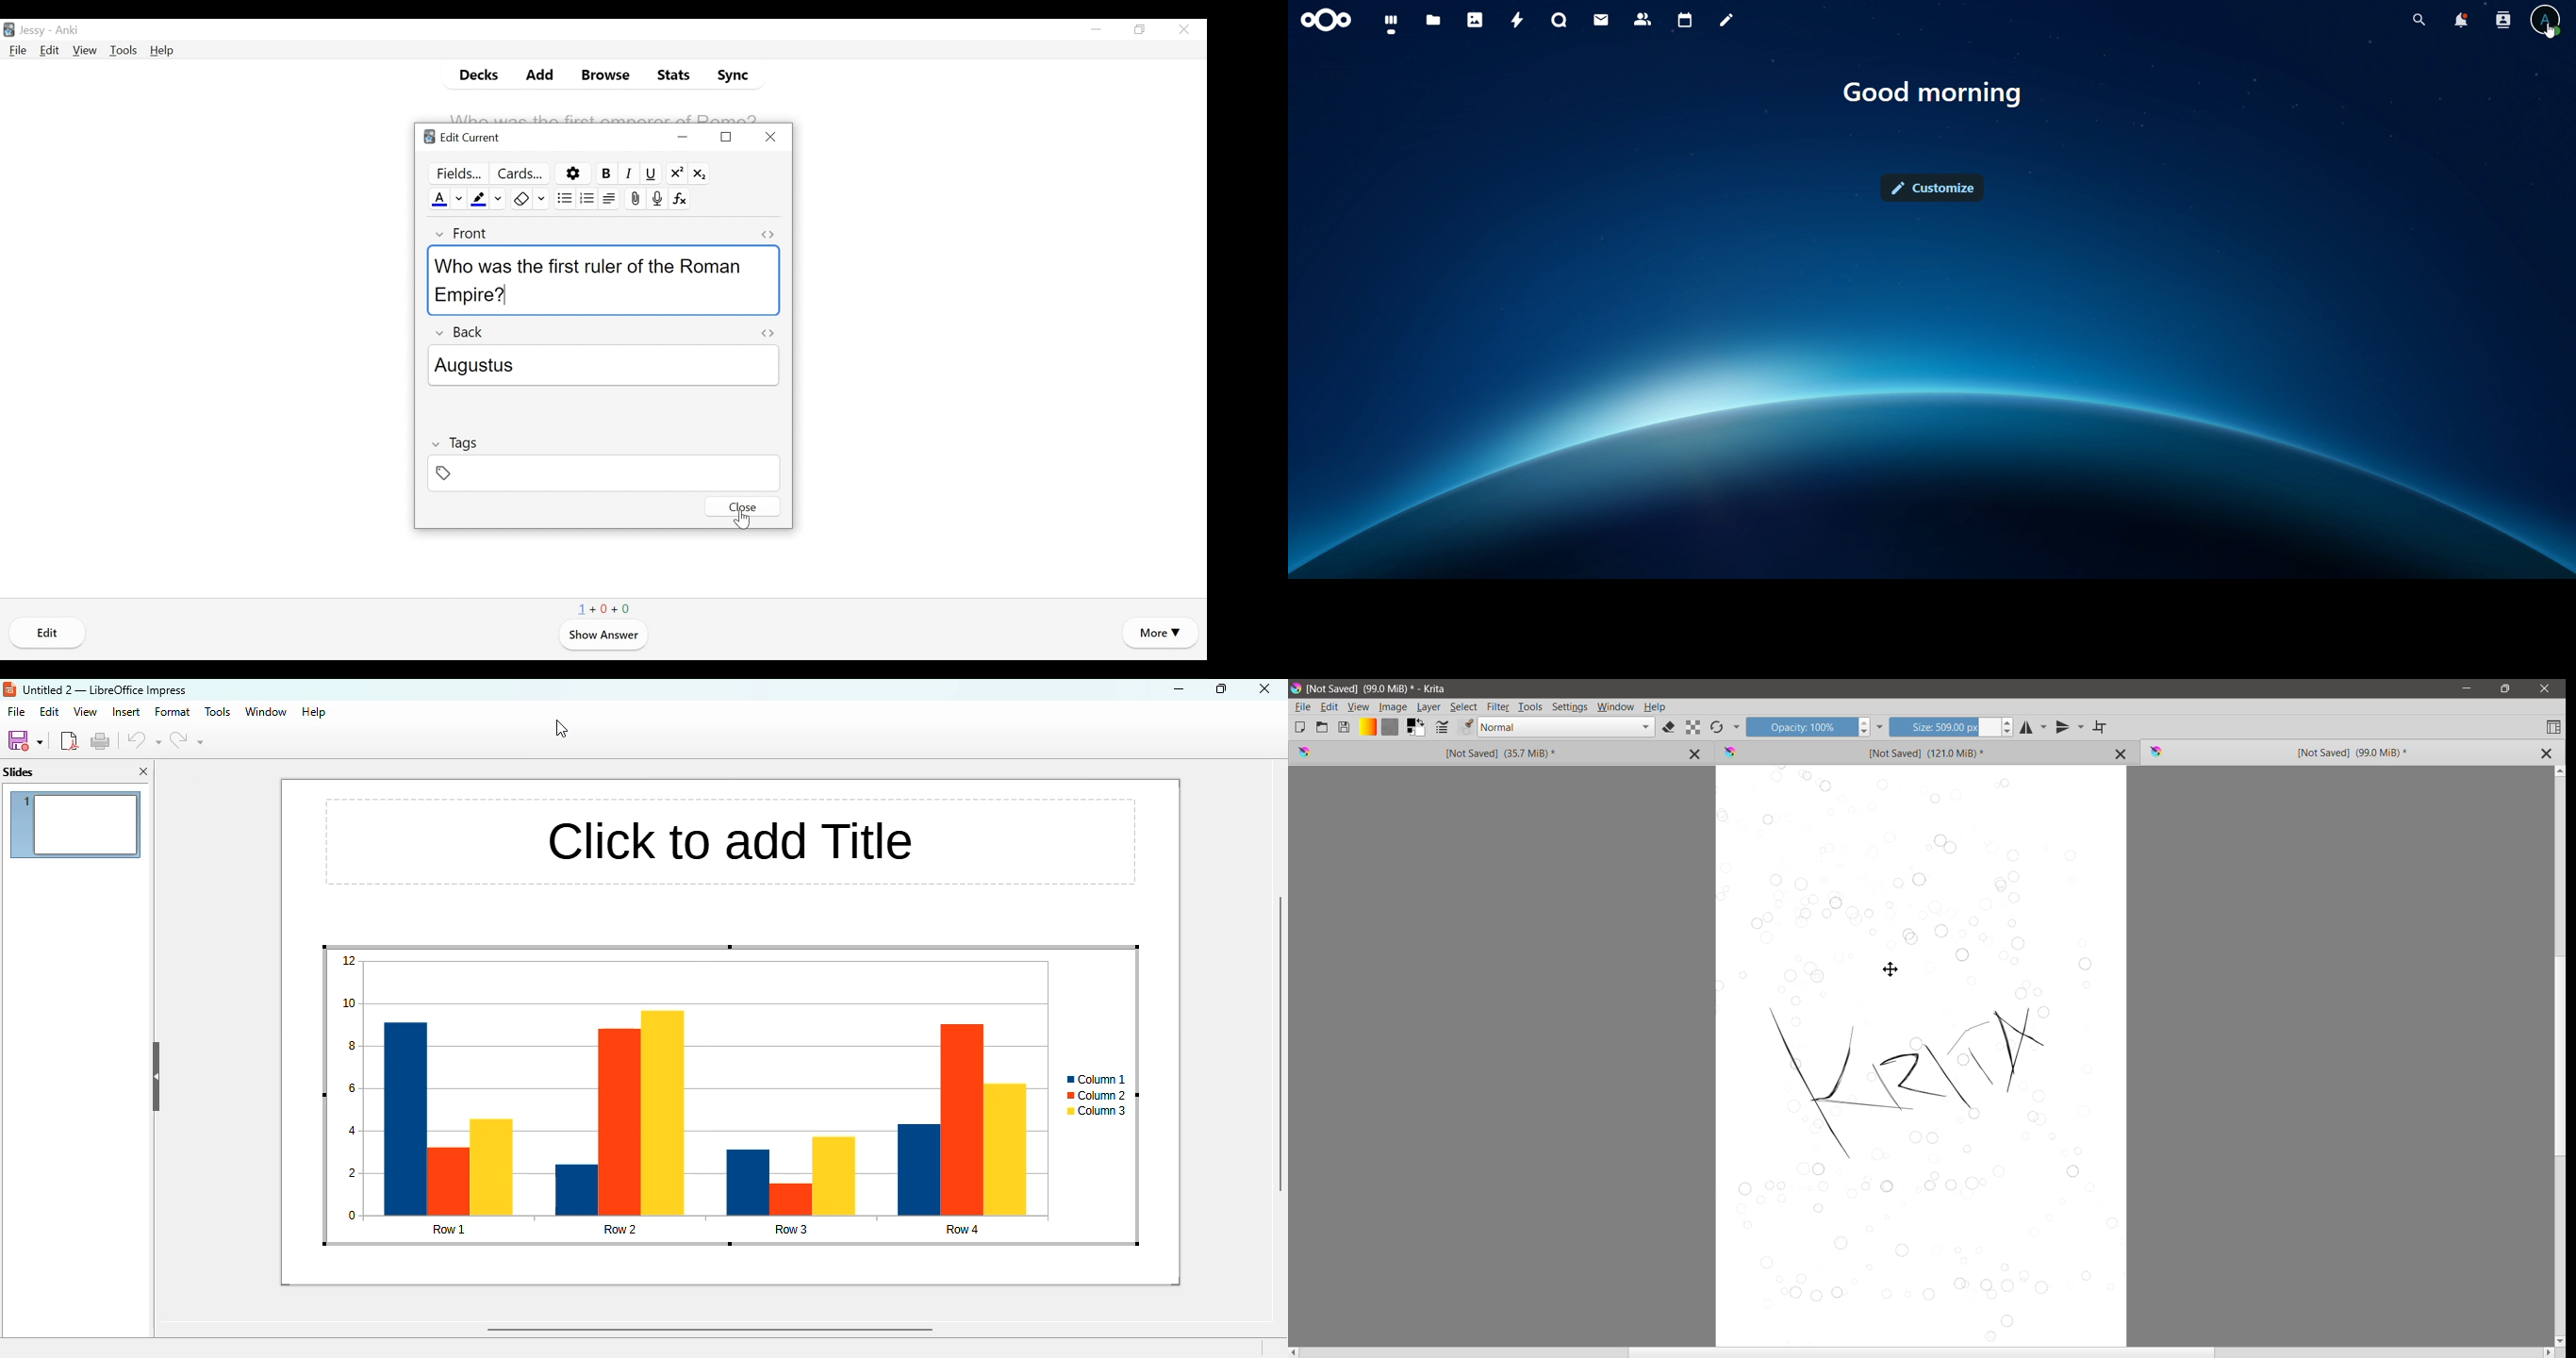 This screenshot has height=1372, width=2576. Describe the element at coordinates (1570, 708) in the screenshot. I see `Settings` at that location.